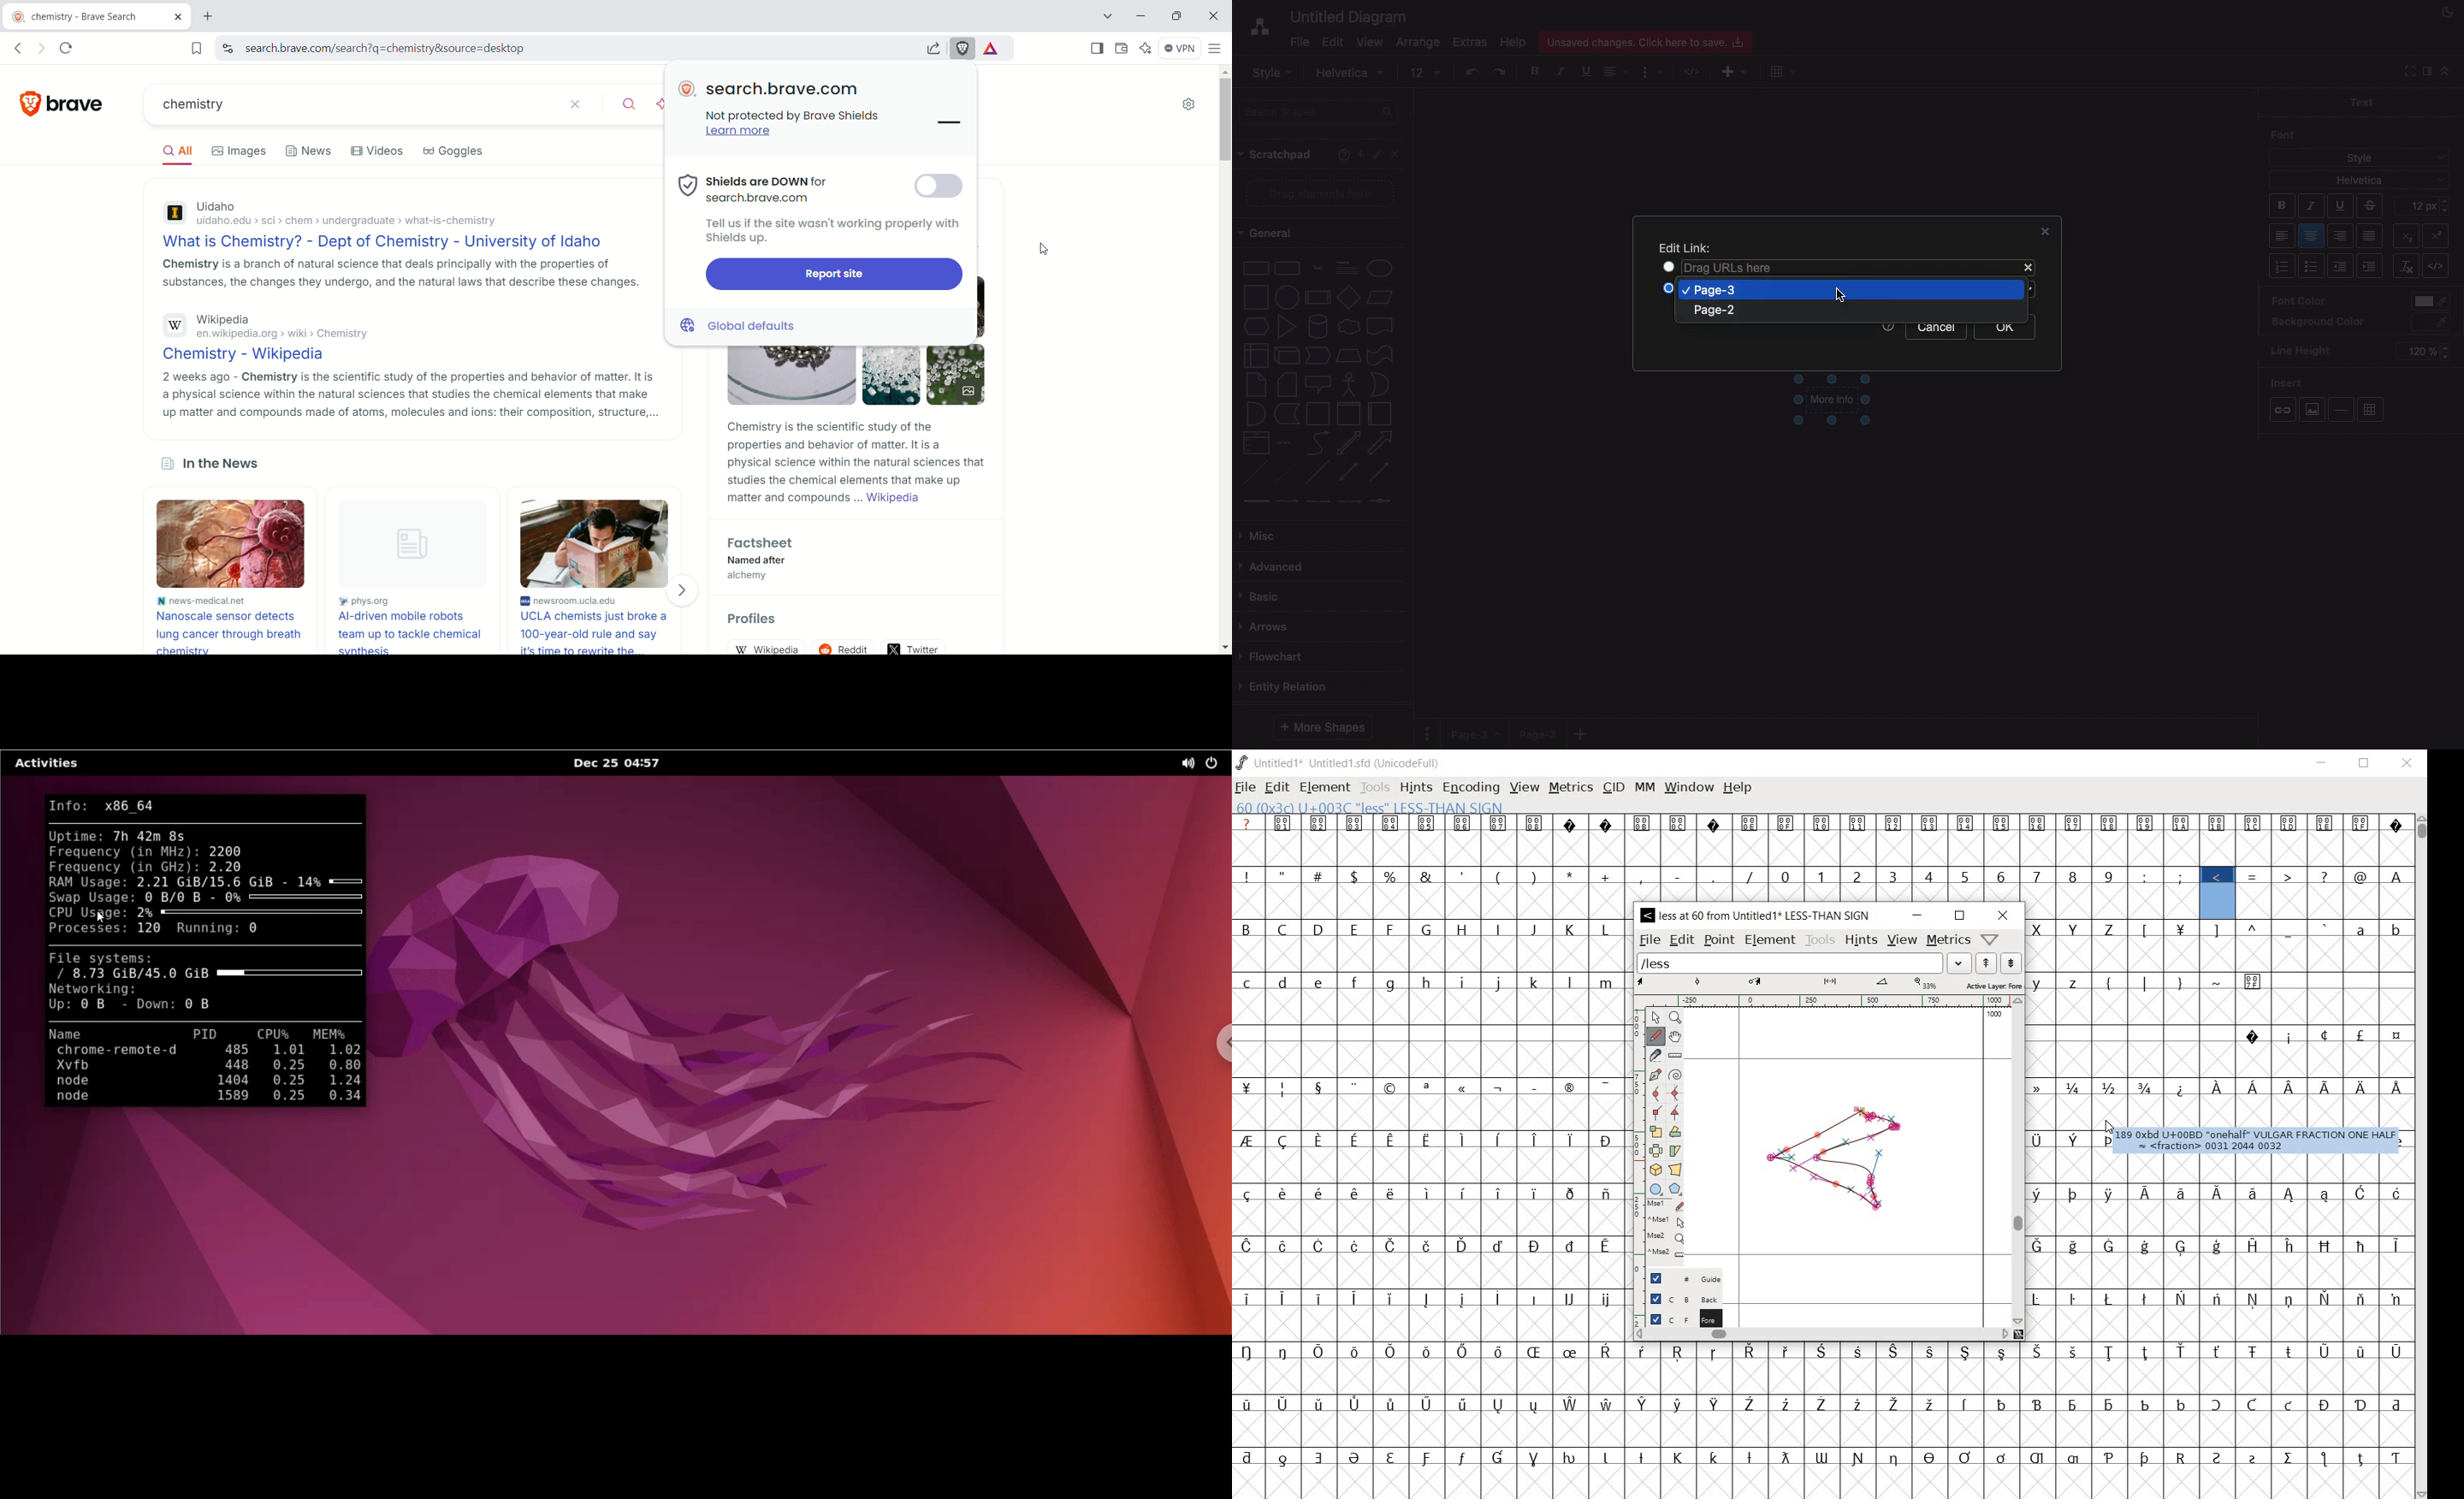  What do you see at coordinates (2311, 206) in the screenshot?
I see `Italic` at bounding box center [2311, 206].